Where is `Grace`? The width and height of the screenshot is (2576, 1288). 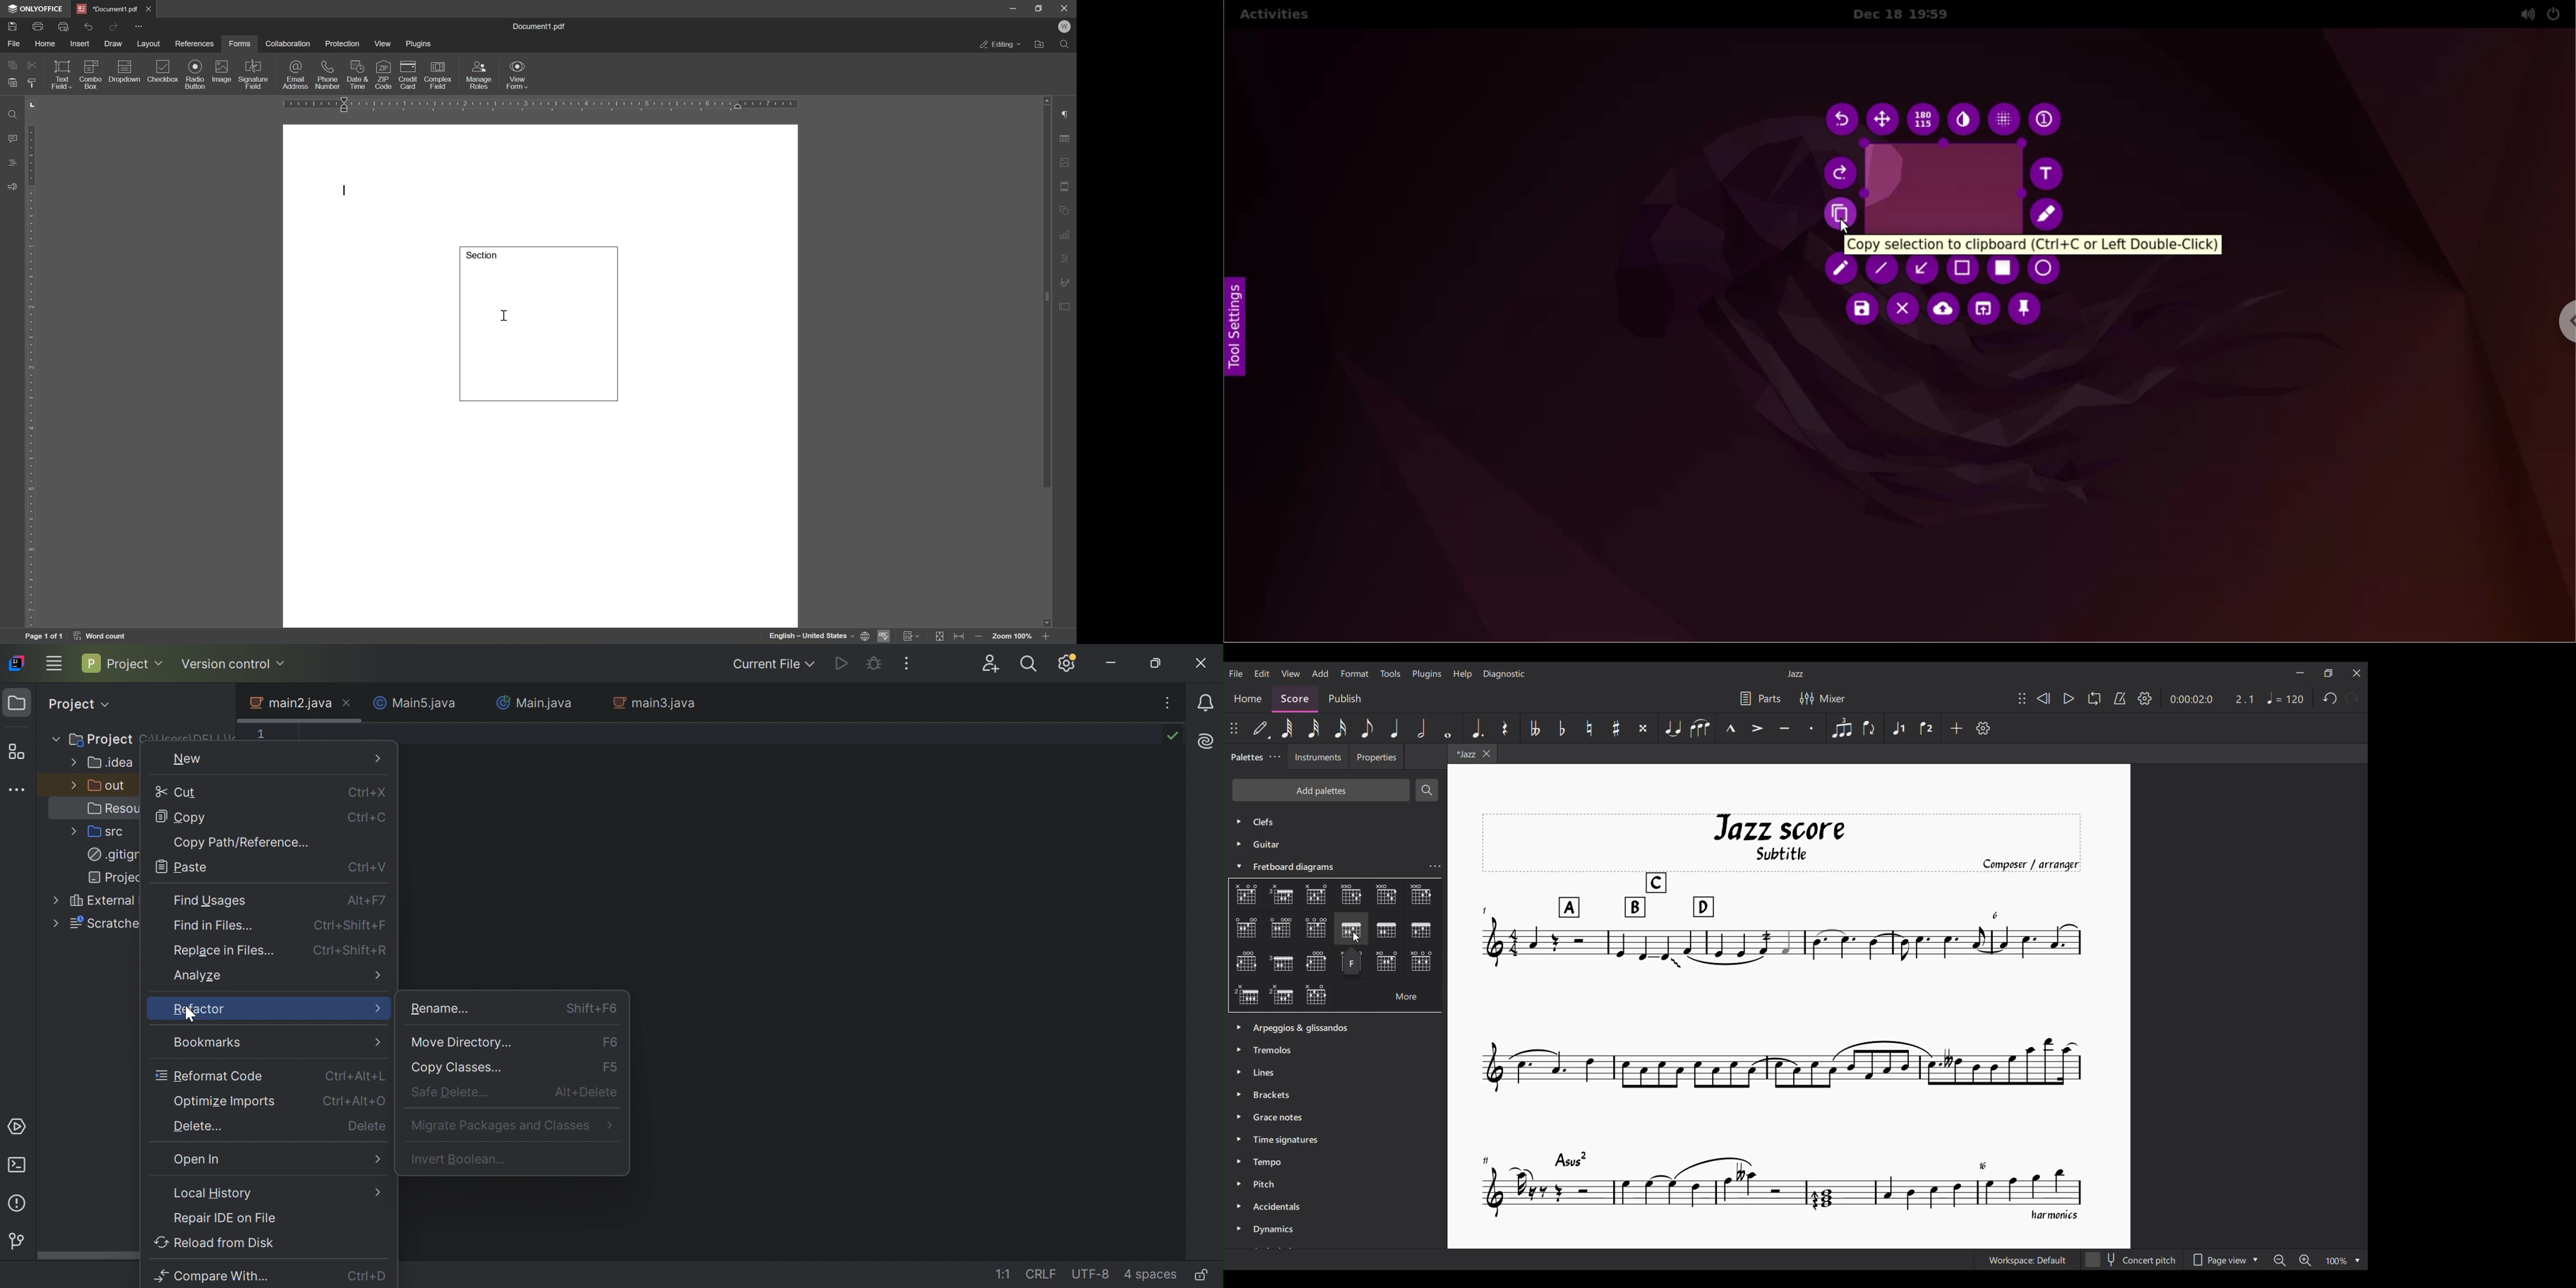
Grace is located at coordinates (1280, 1119).